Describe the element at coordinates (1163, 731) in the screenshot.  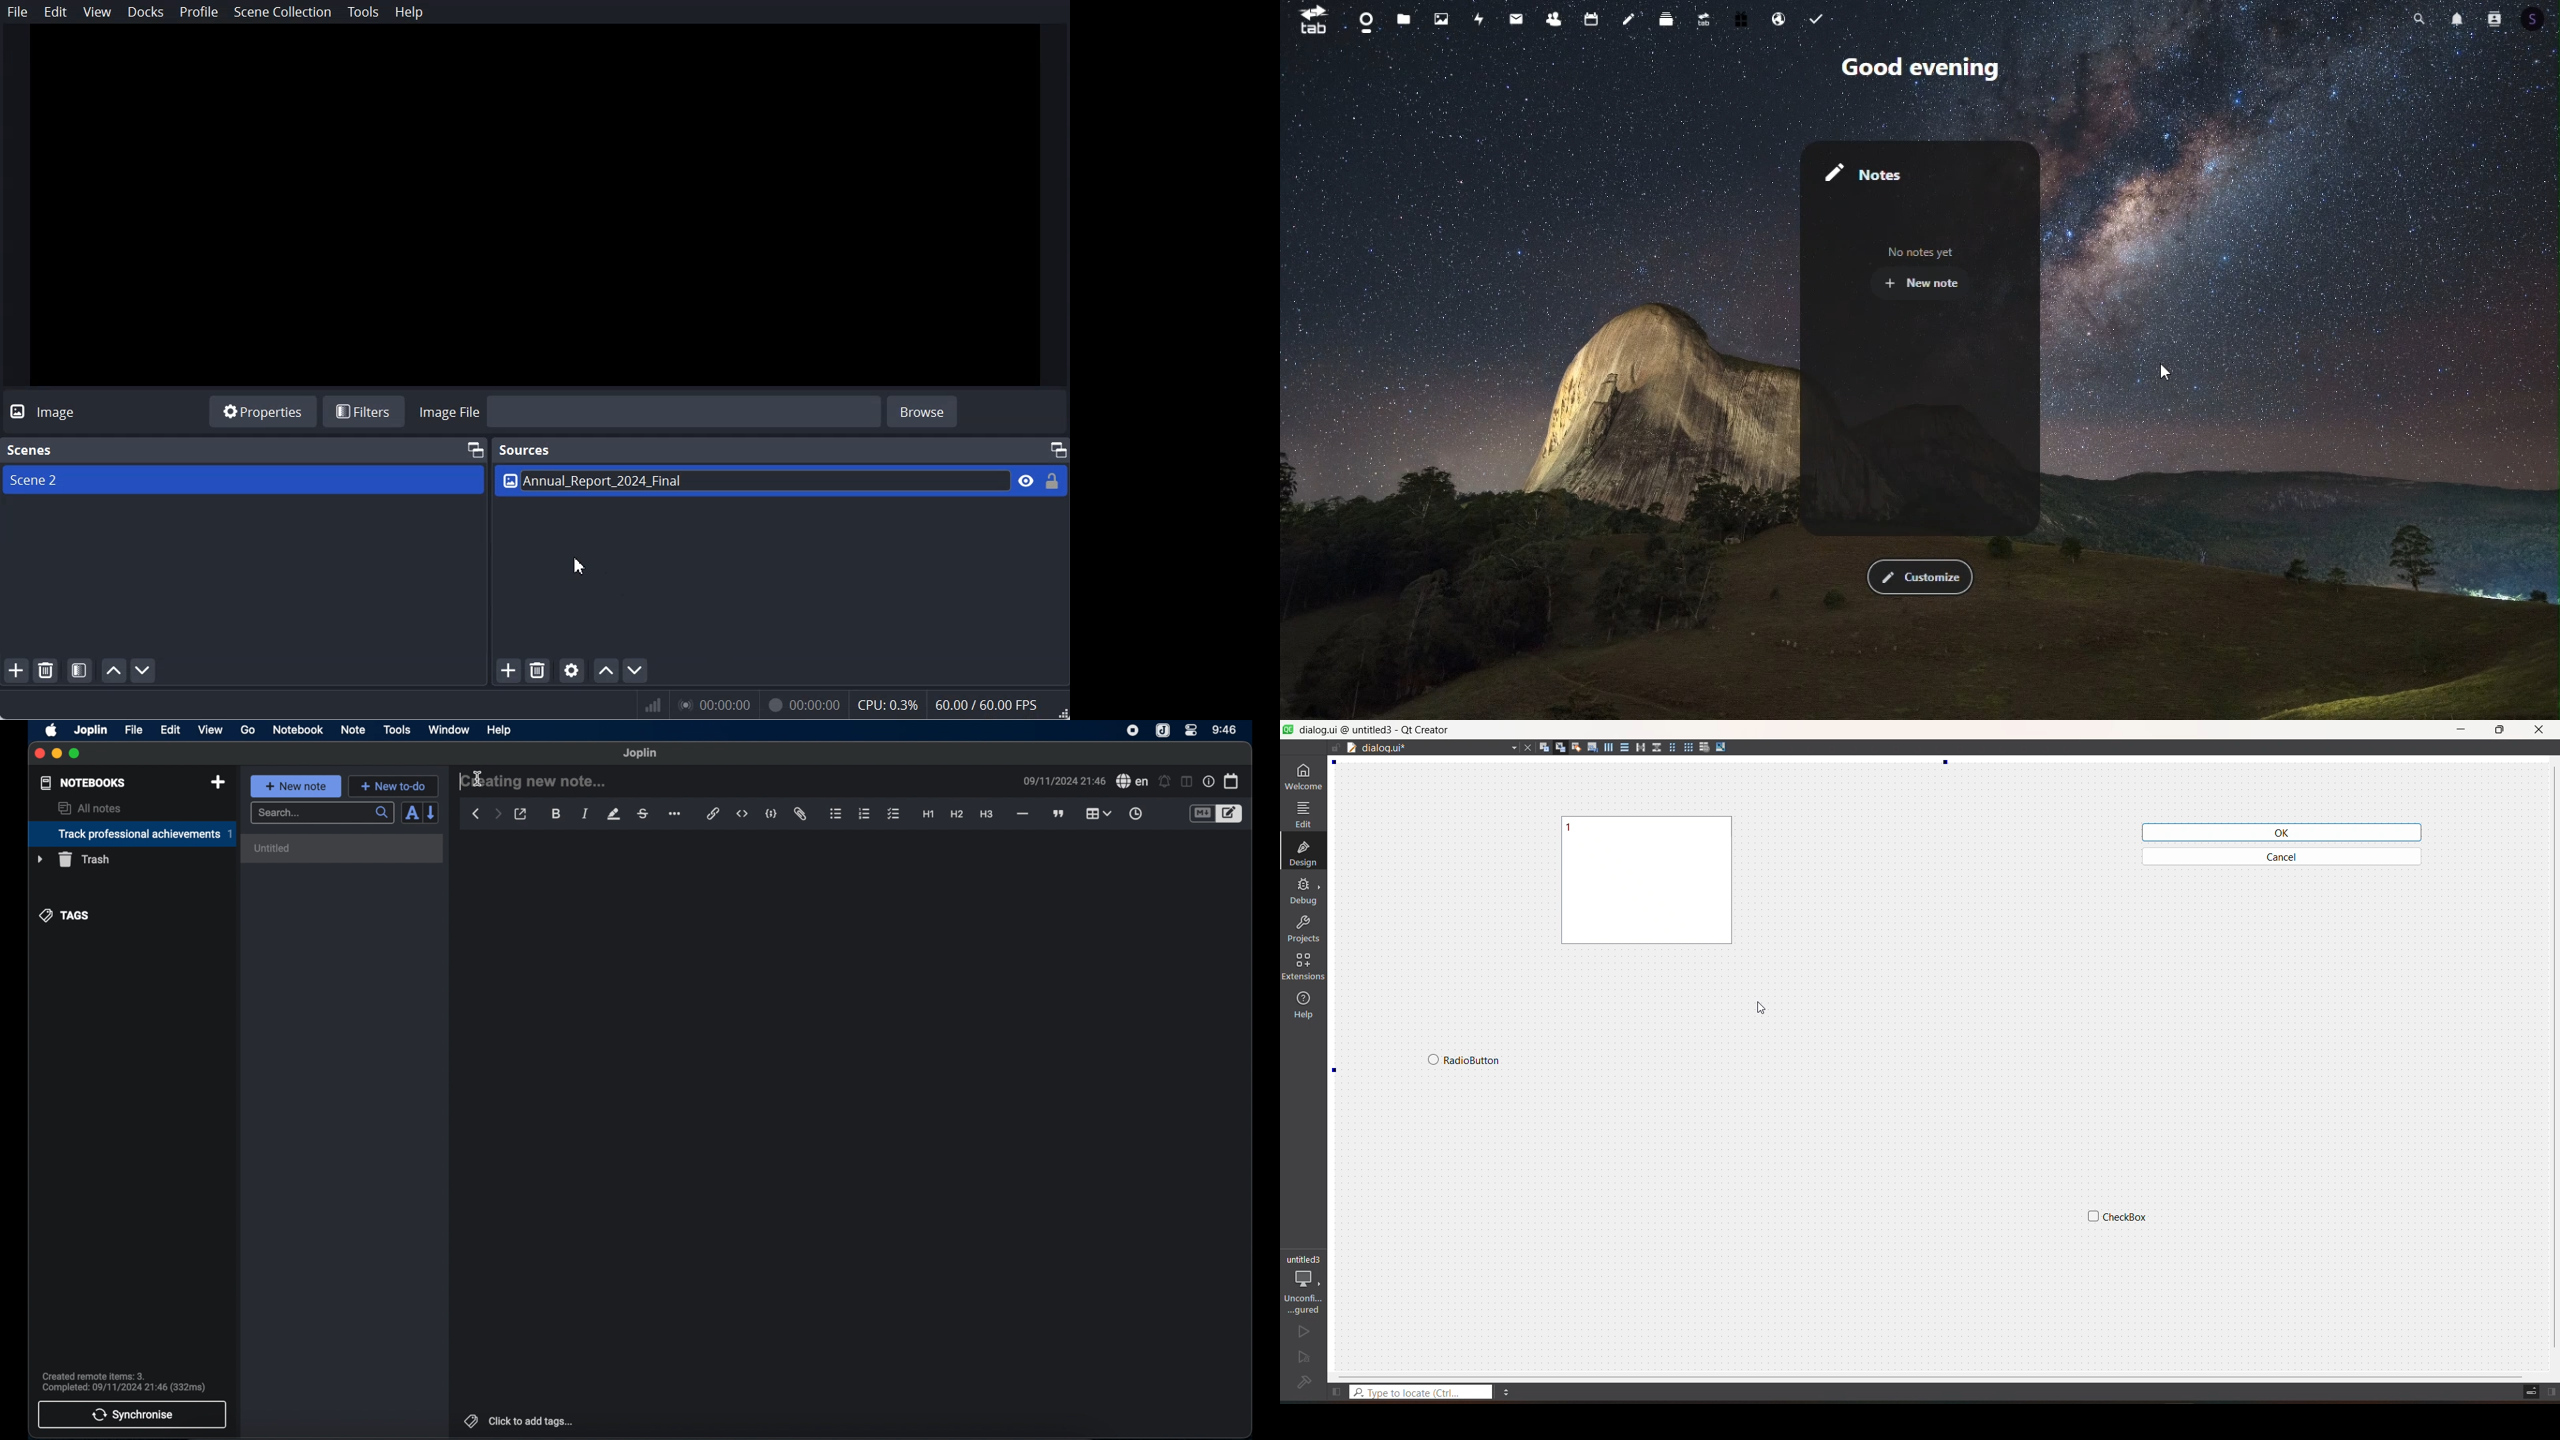
I see `joplin` at that location.